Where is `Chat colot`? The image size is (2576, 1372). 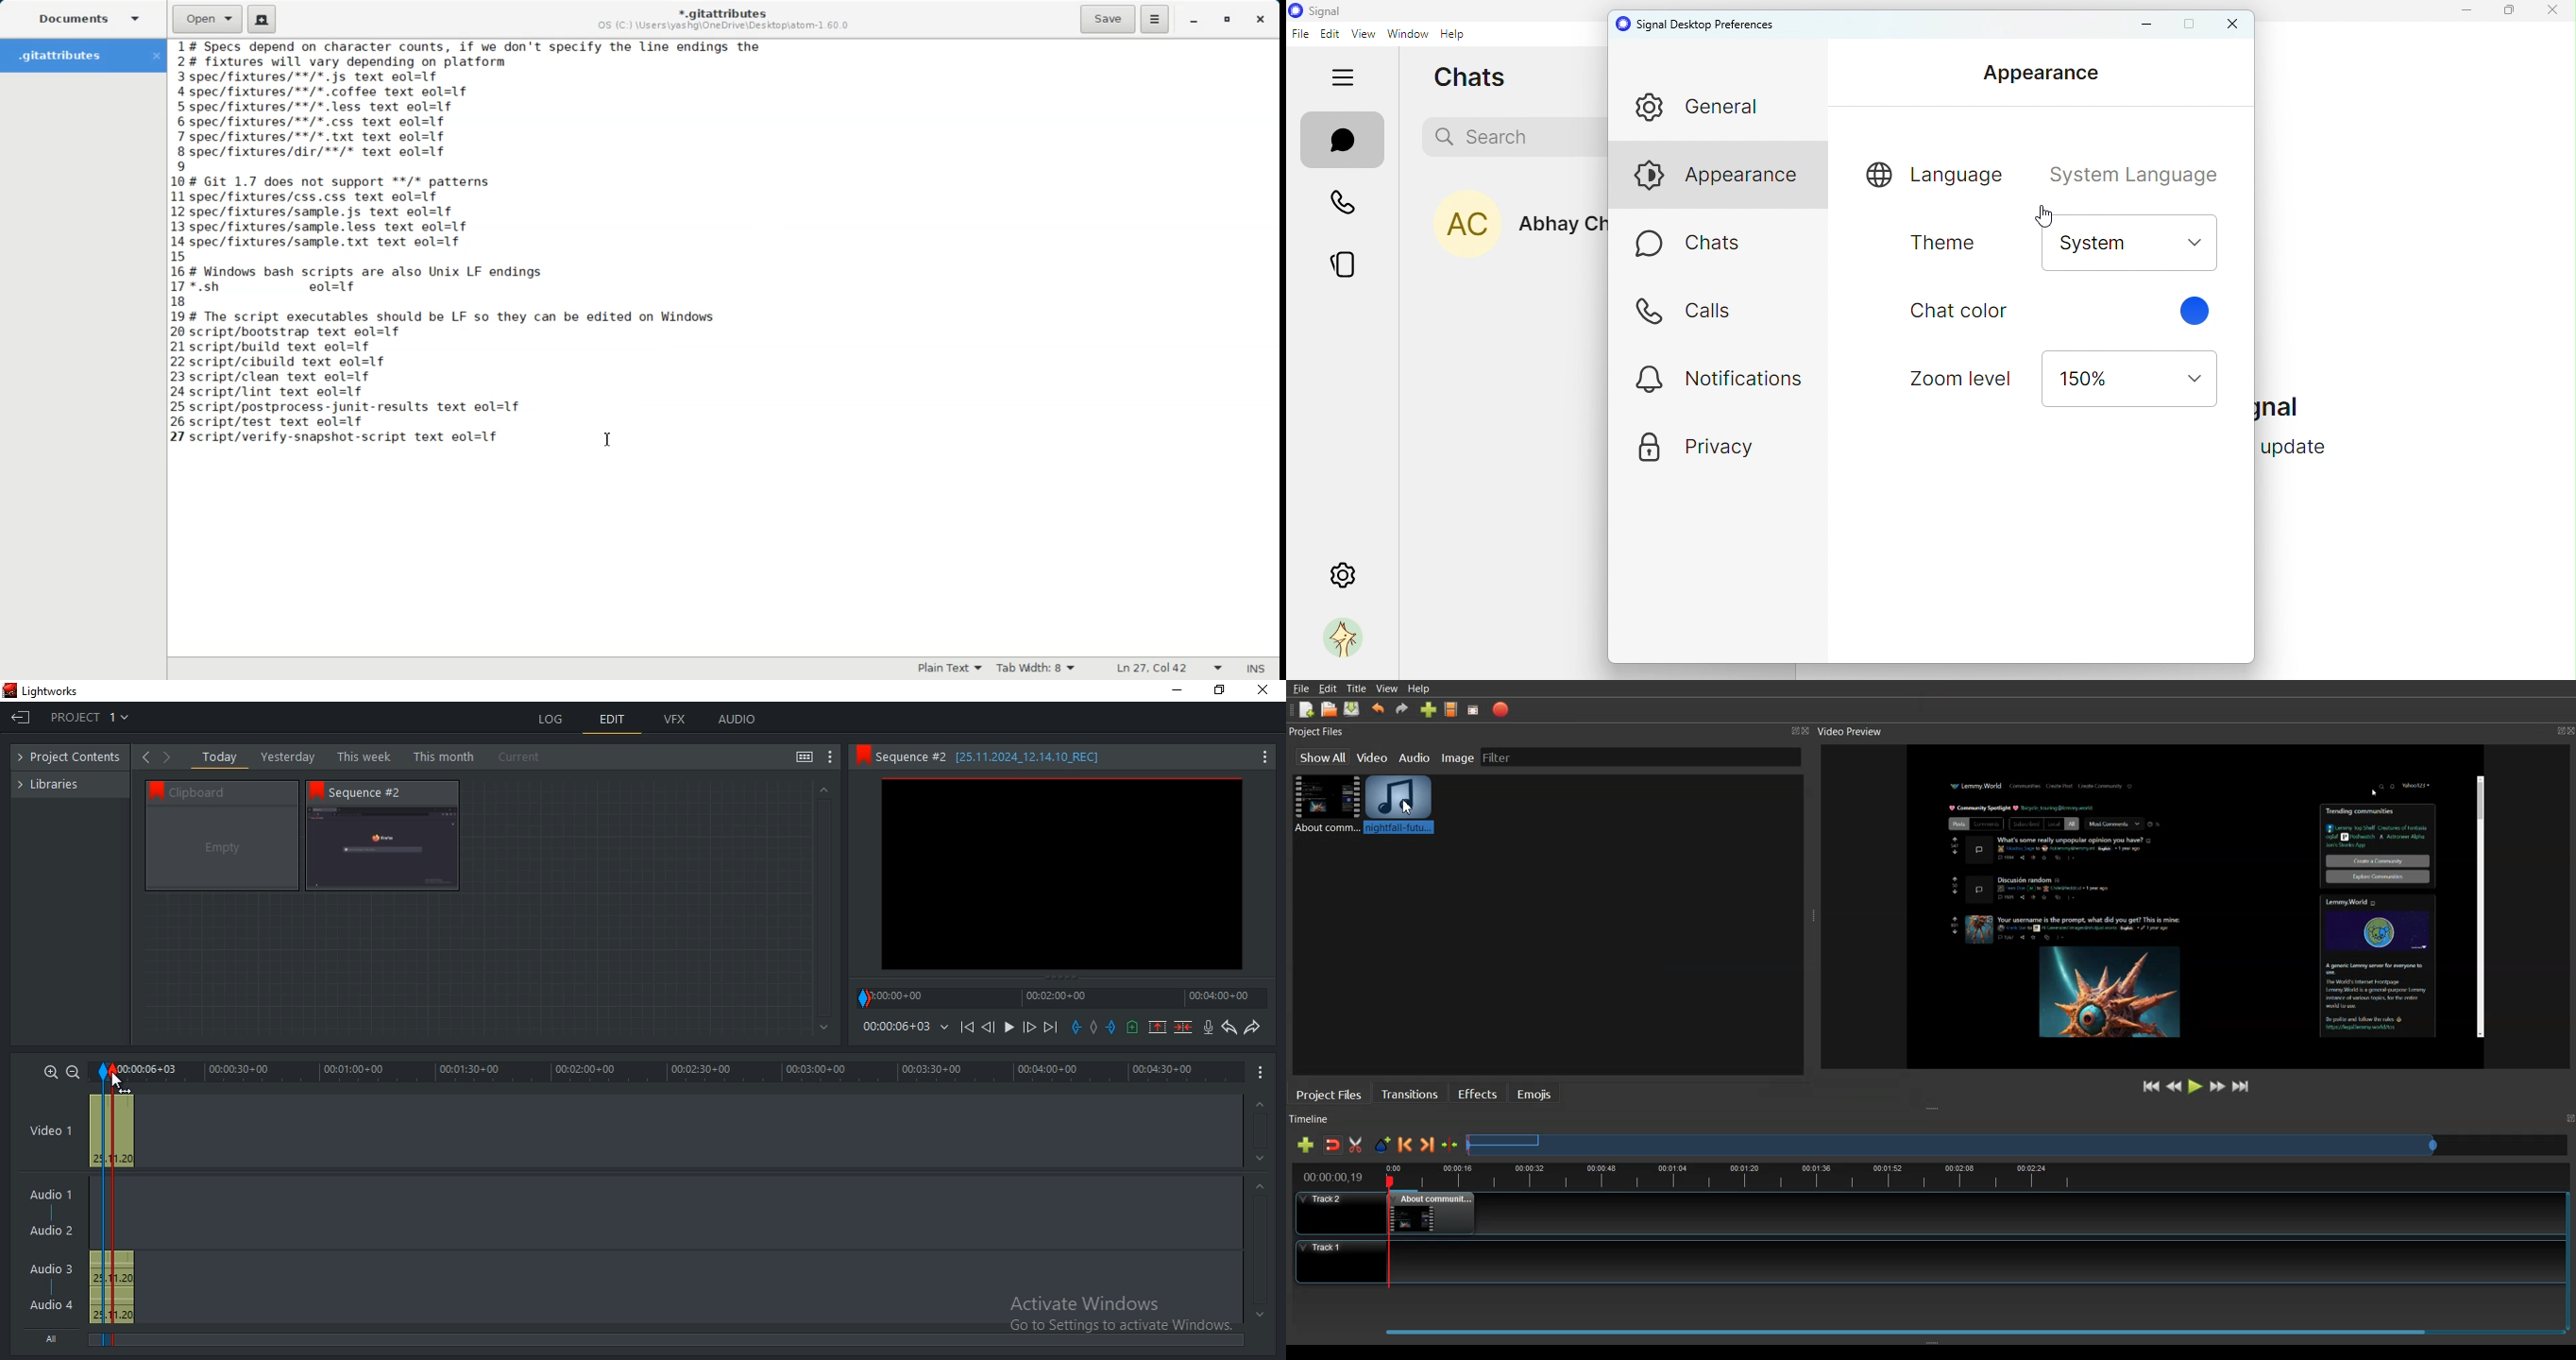
Chat colot is located at coordinates (1955, 308).